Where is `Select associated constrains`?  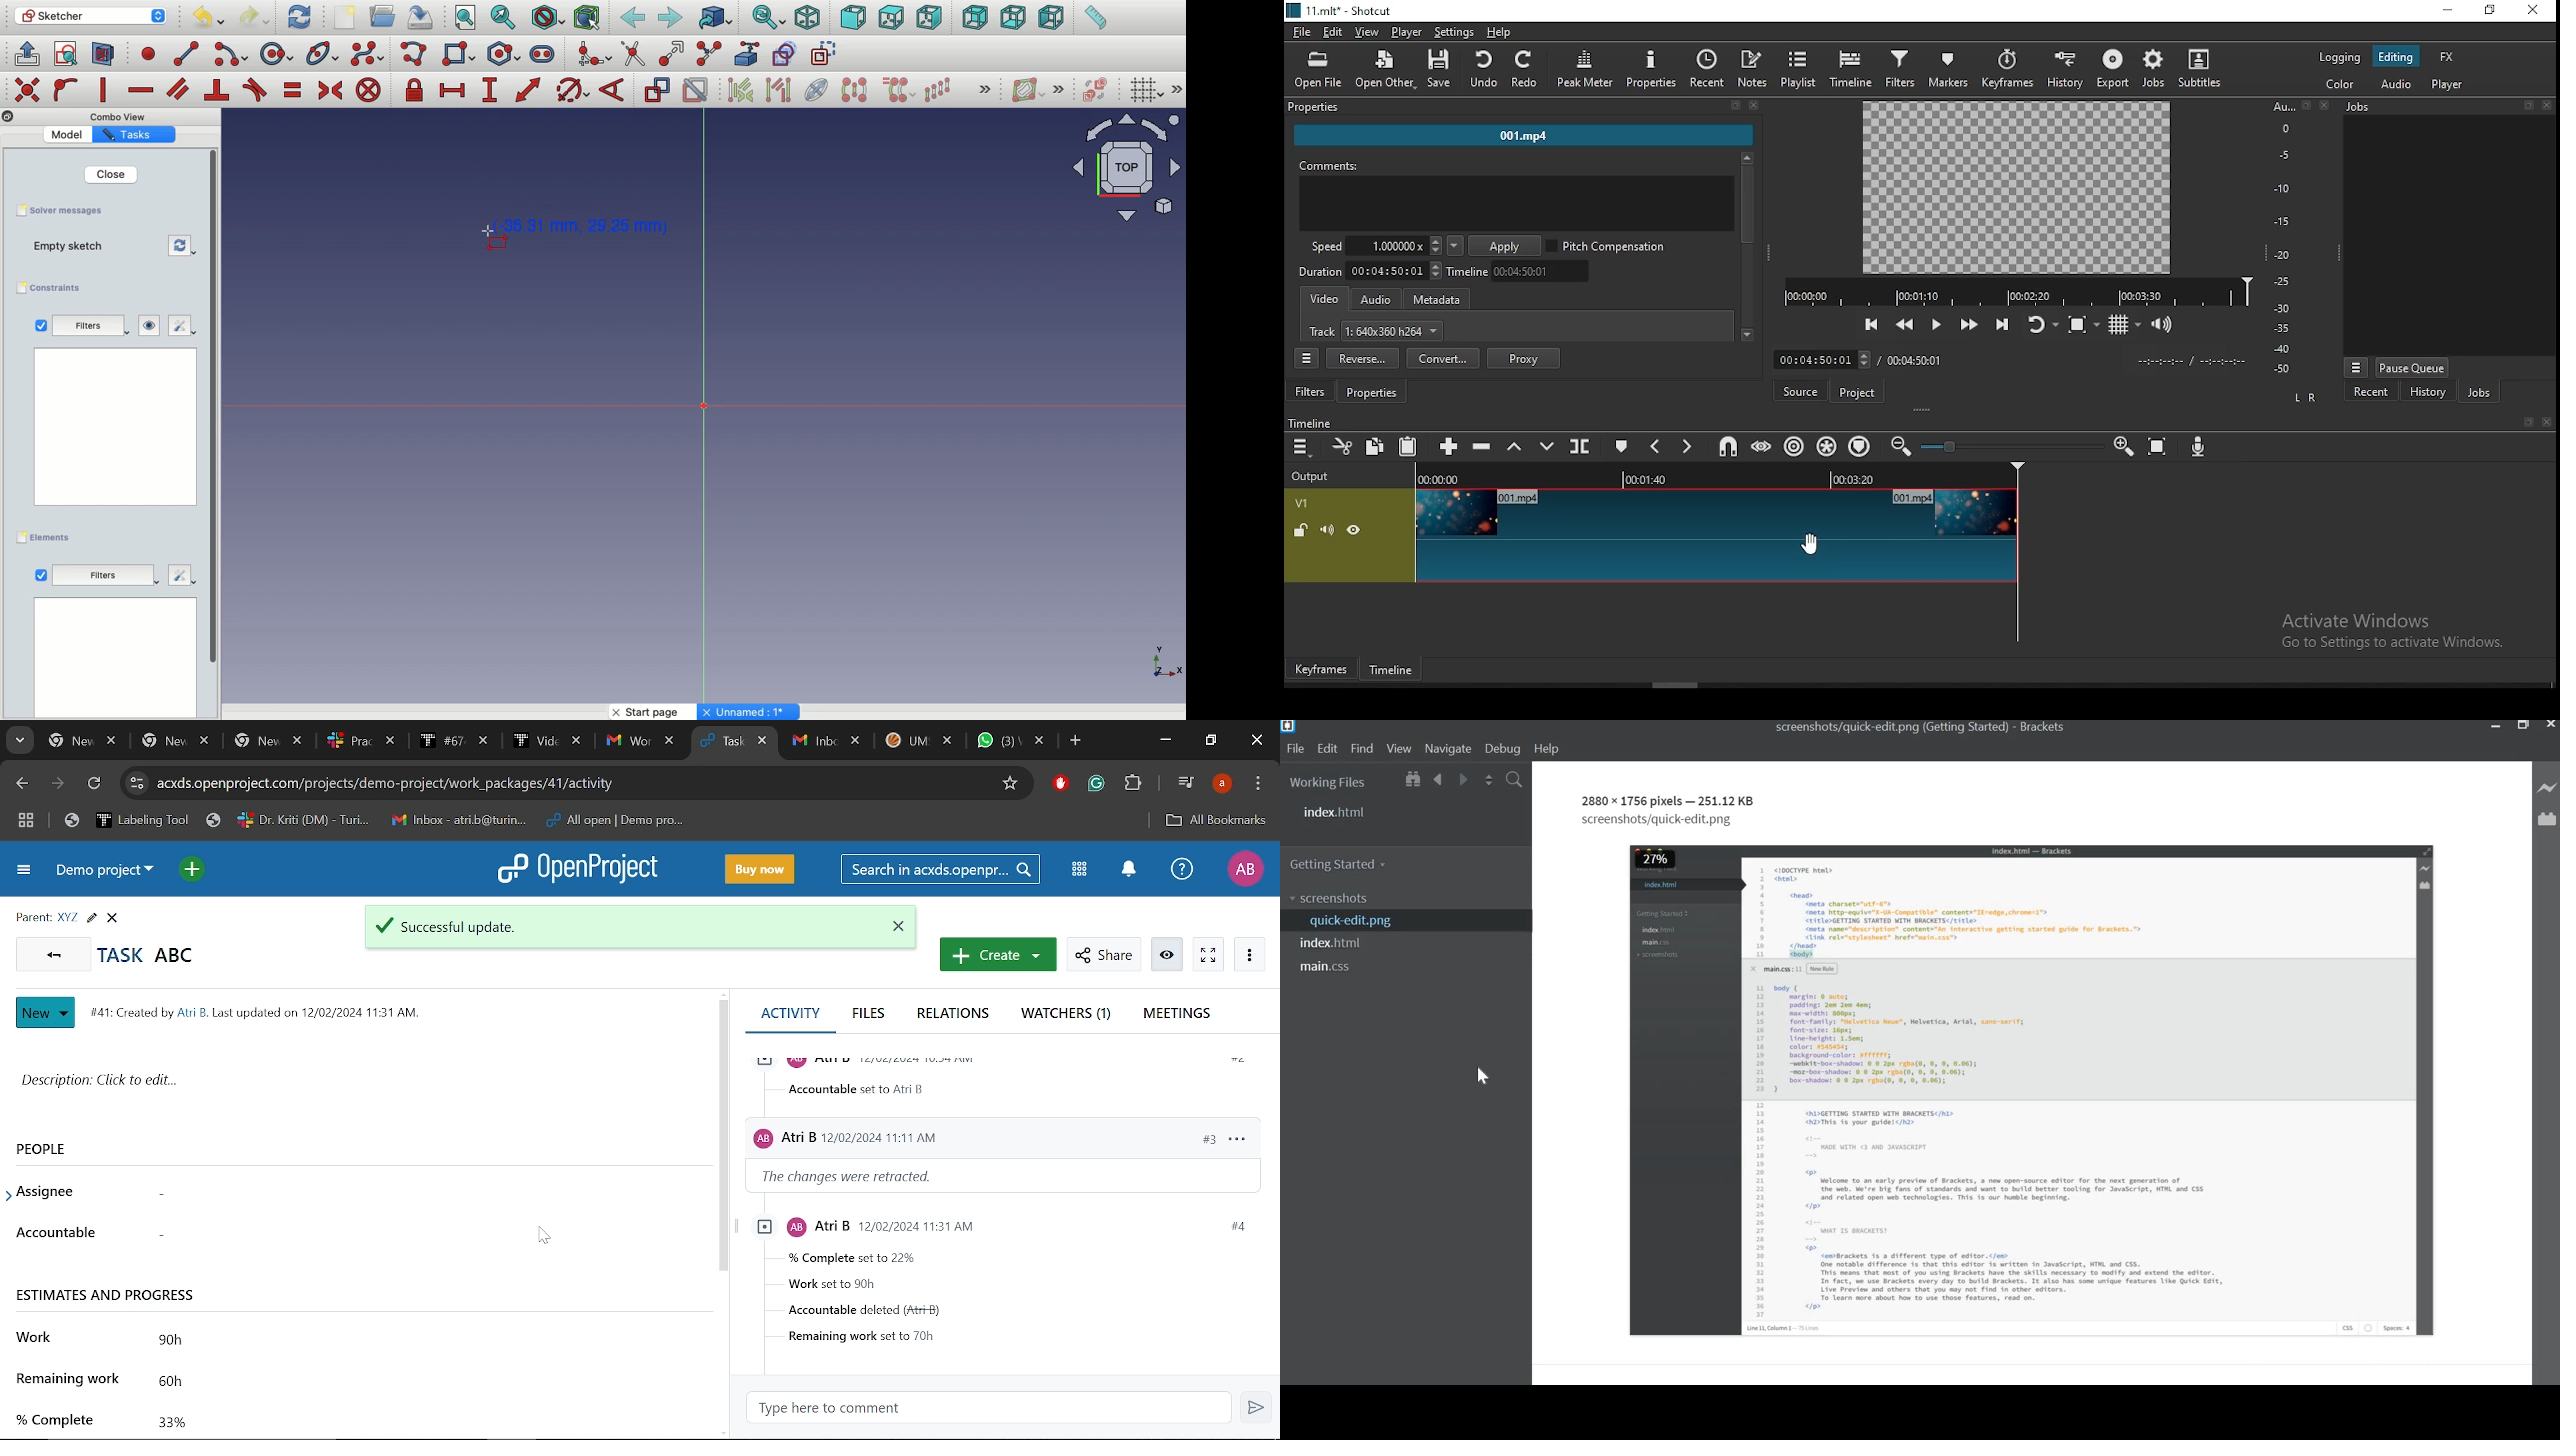 Select associated constrains is located at coordinates (737, 90).